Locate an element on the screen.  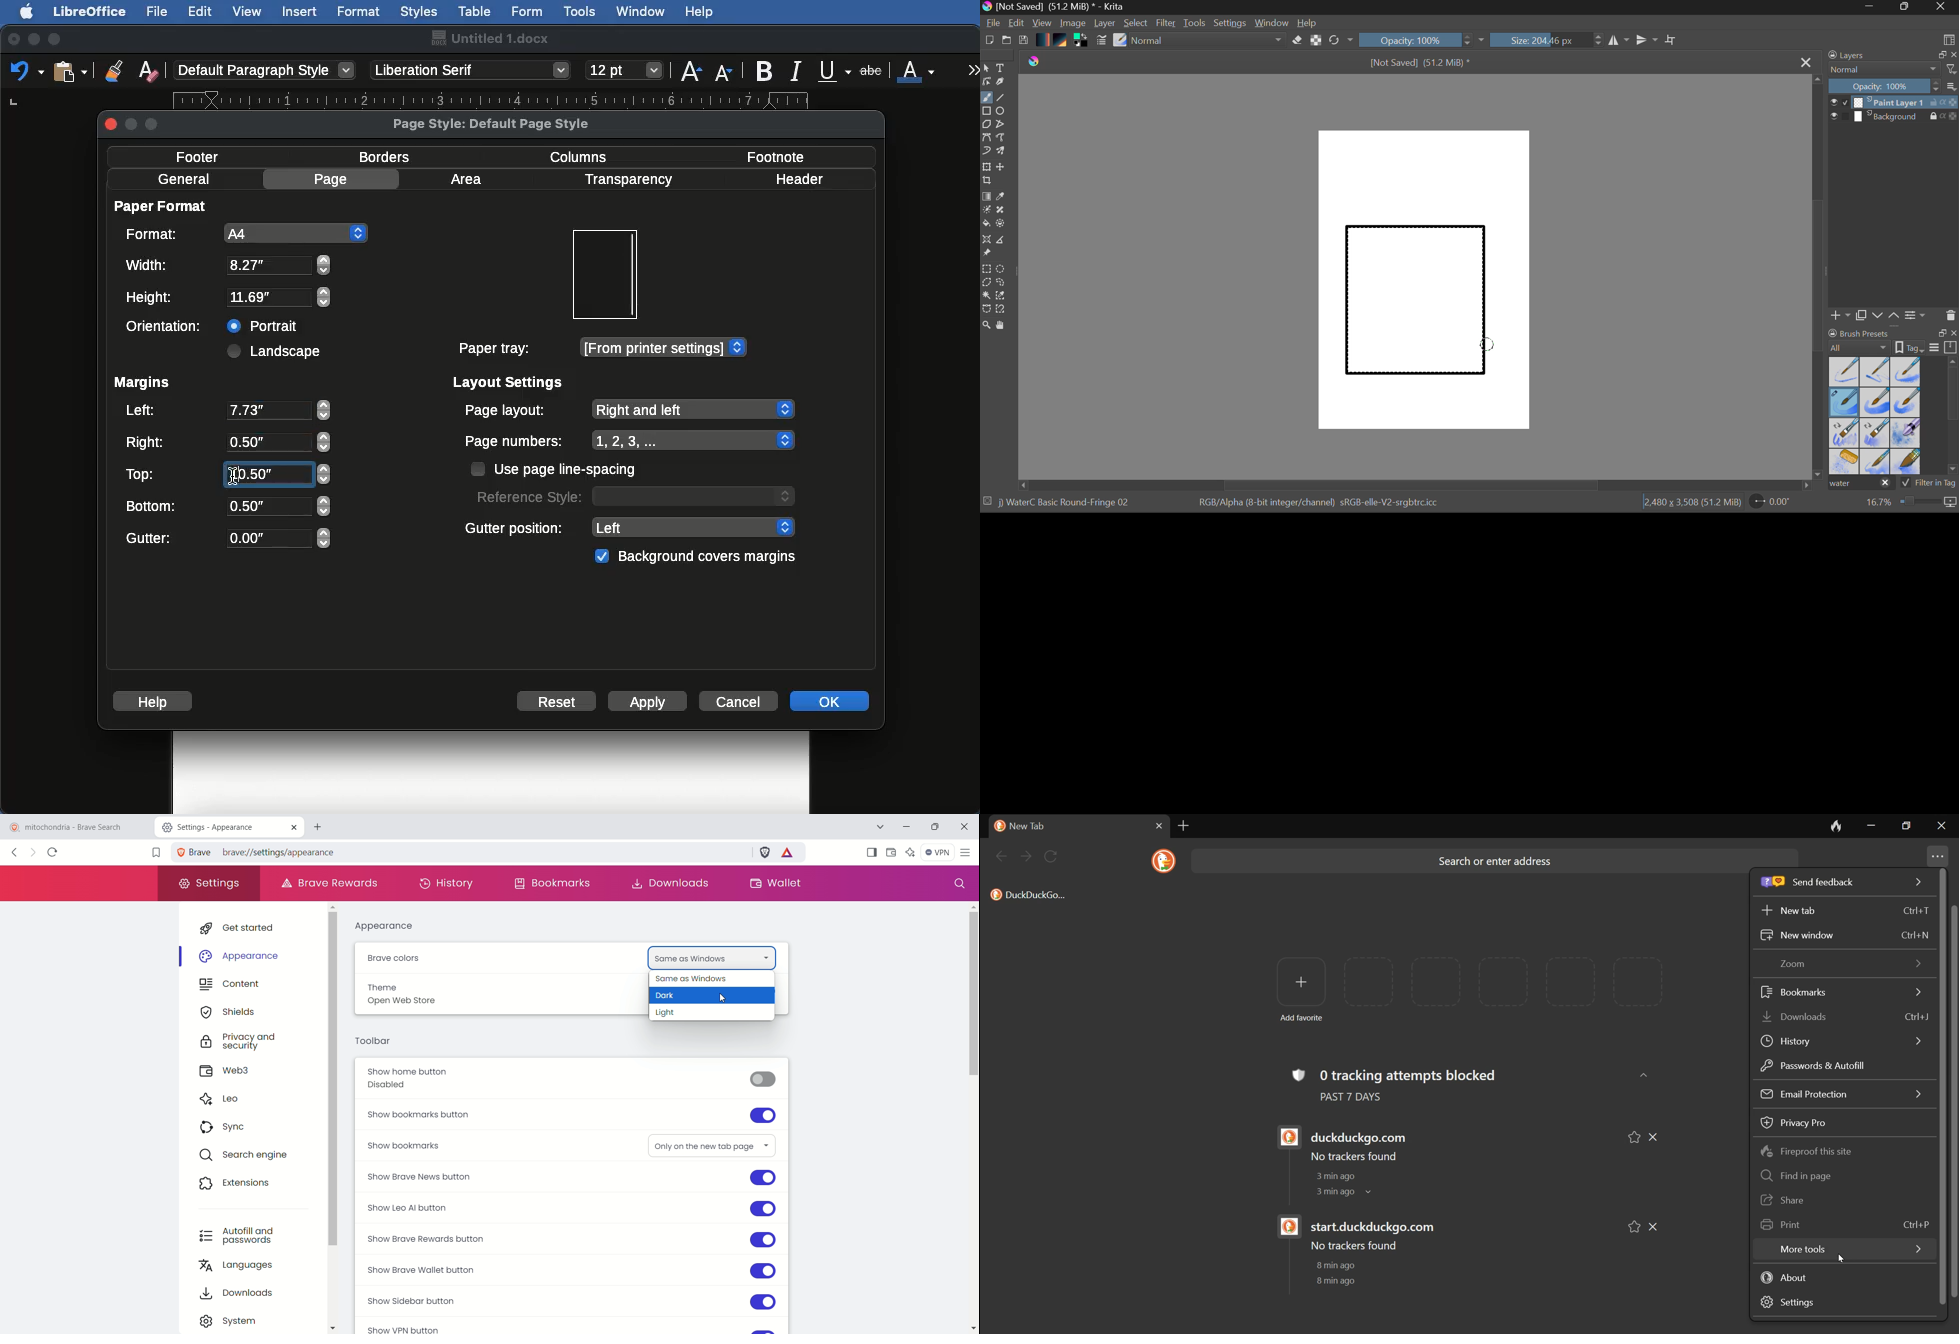
settings is located at coordinates (209, 884).